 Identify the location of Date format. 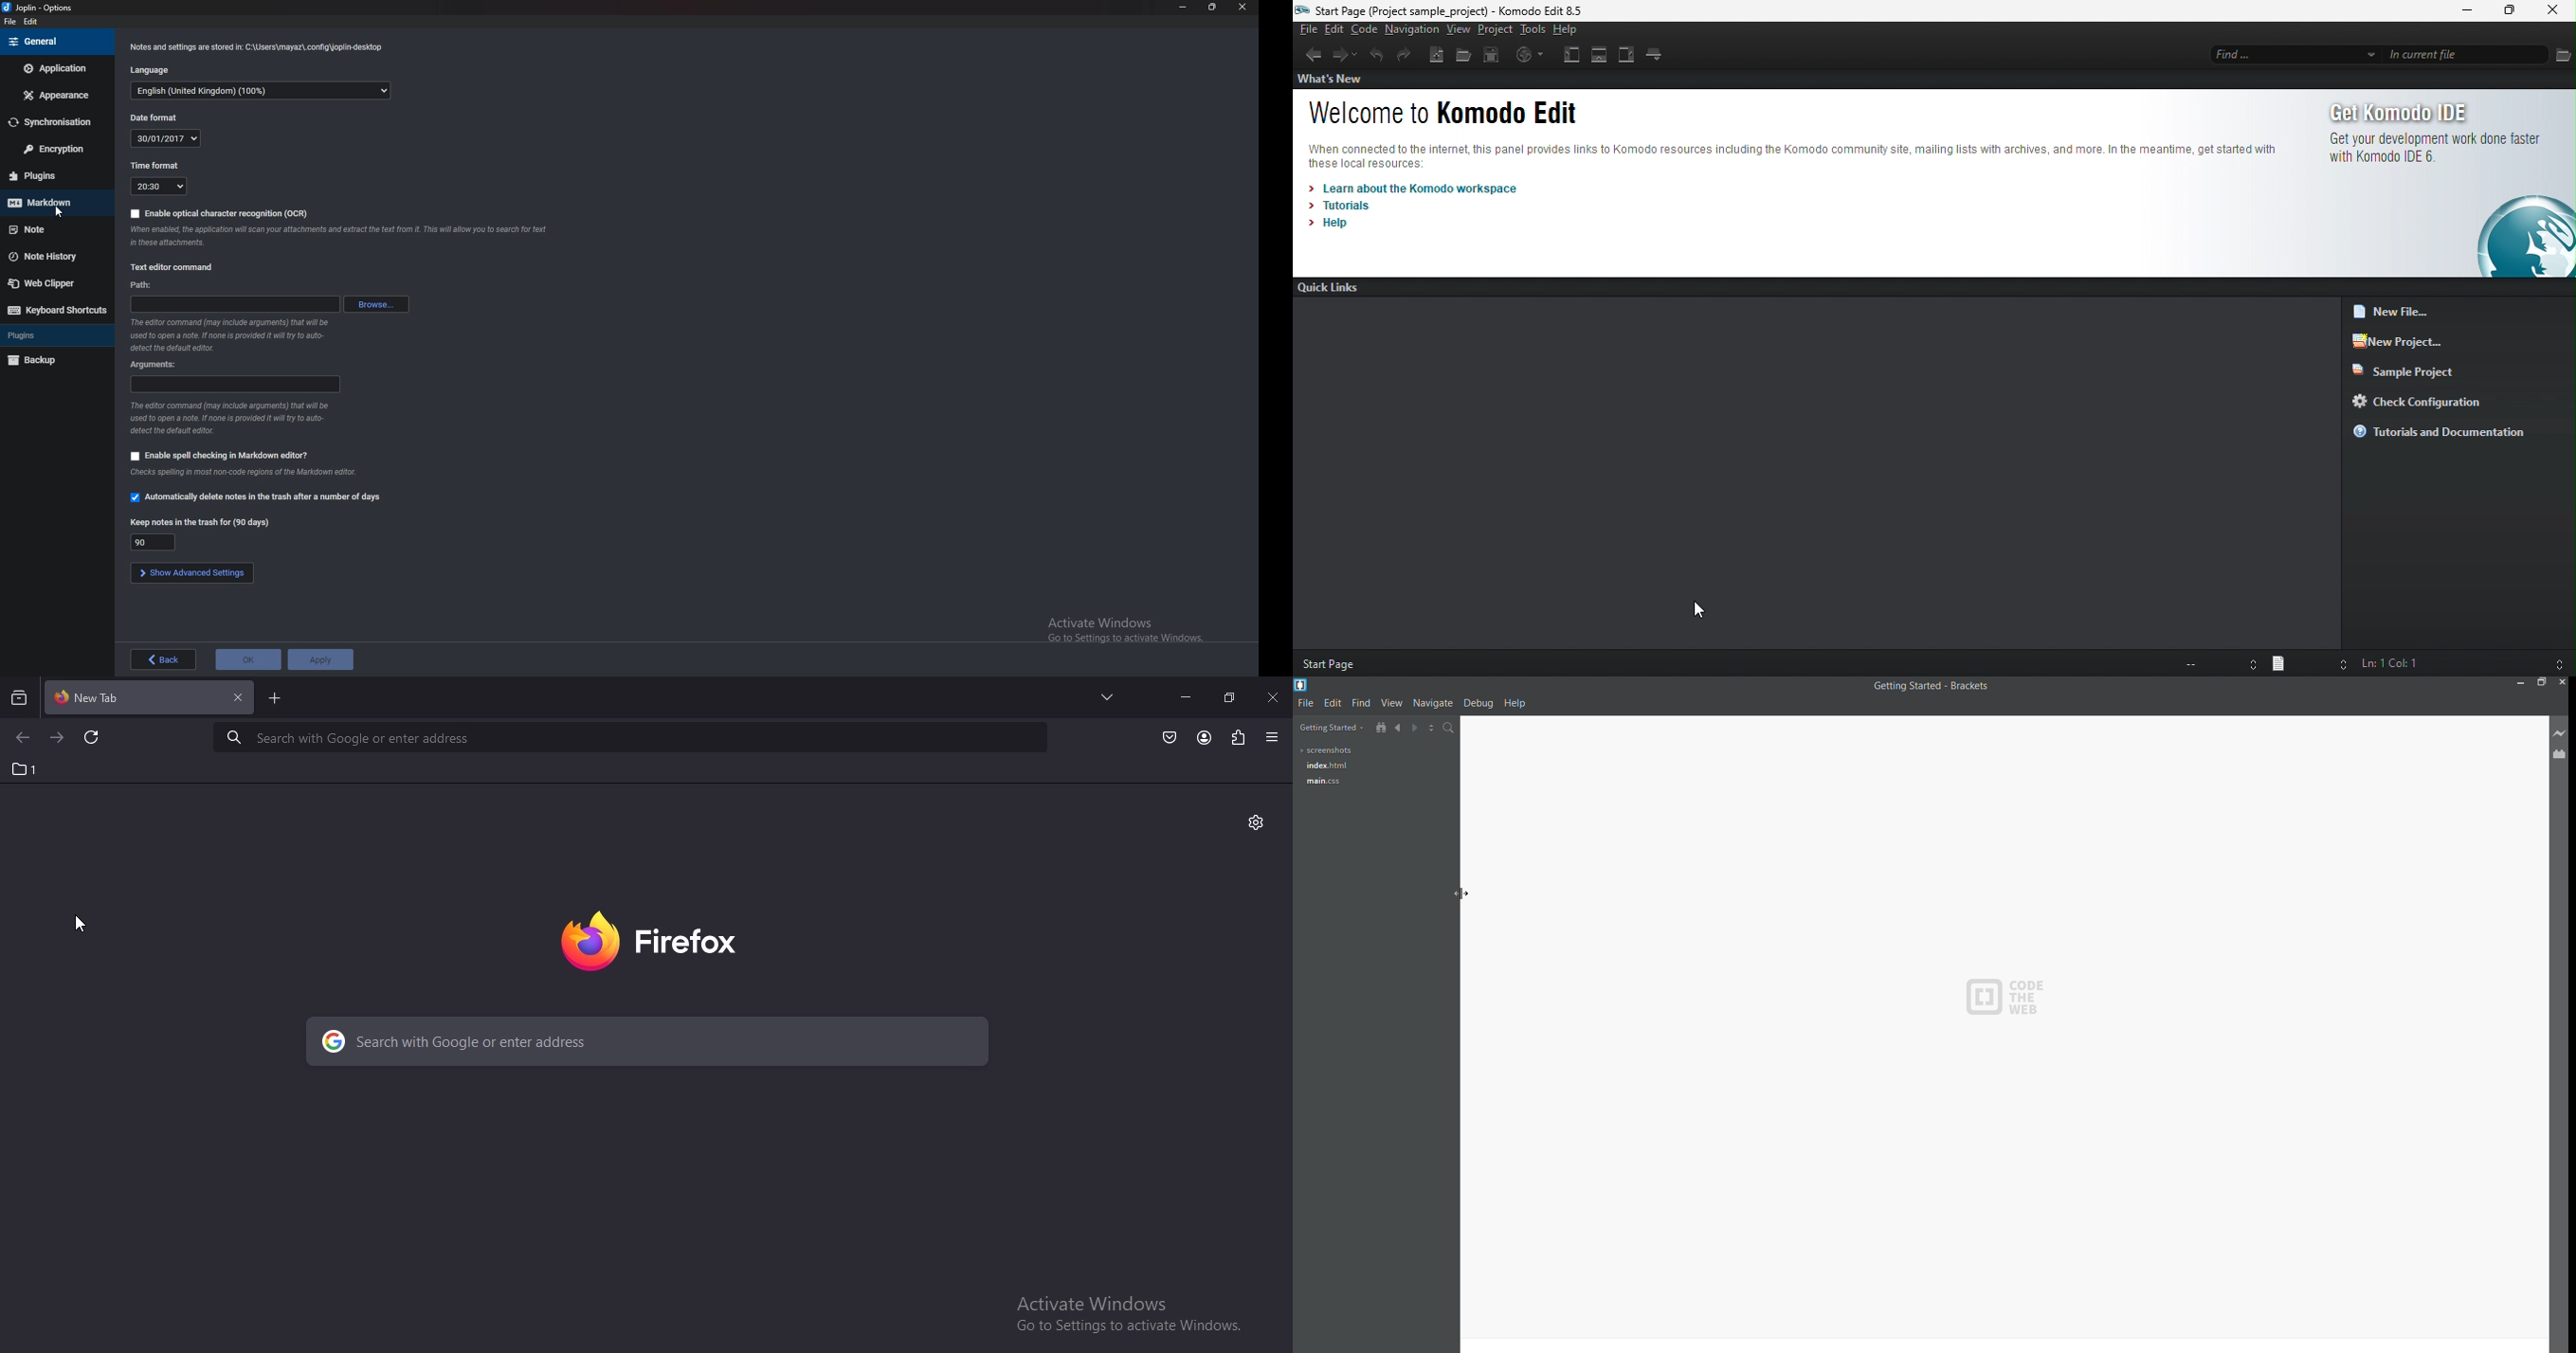
(158, 117).